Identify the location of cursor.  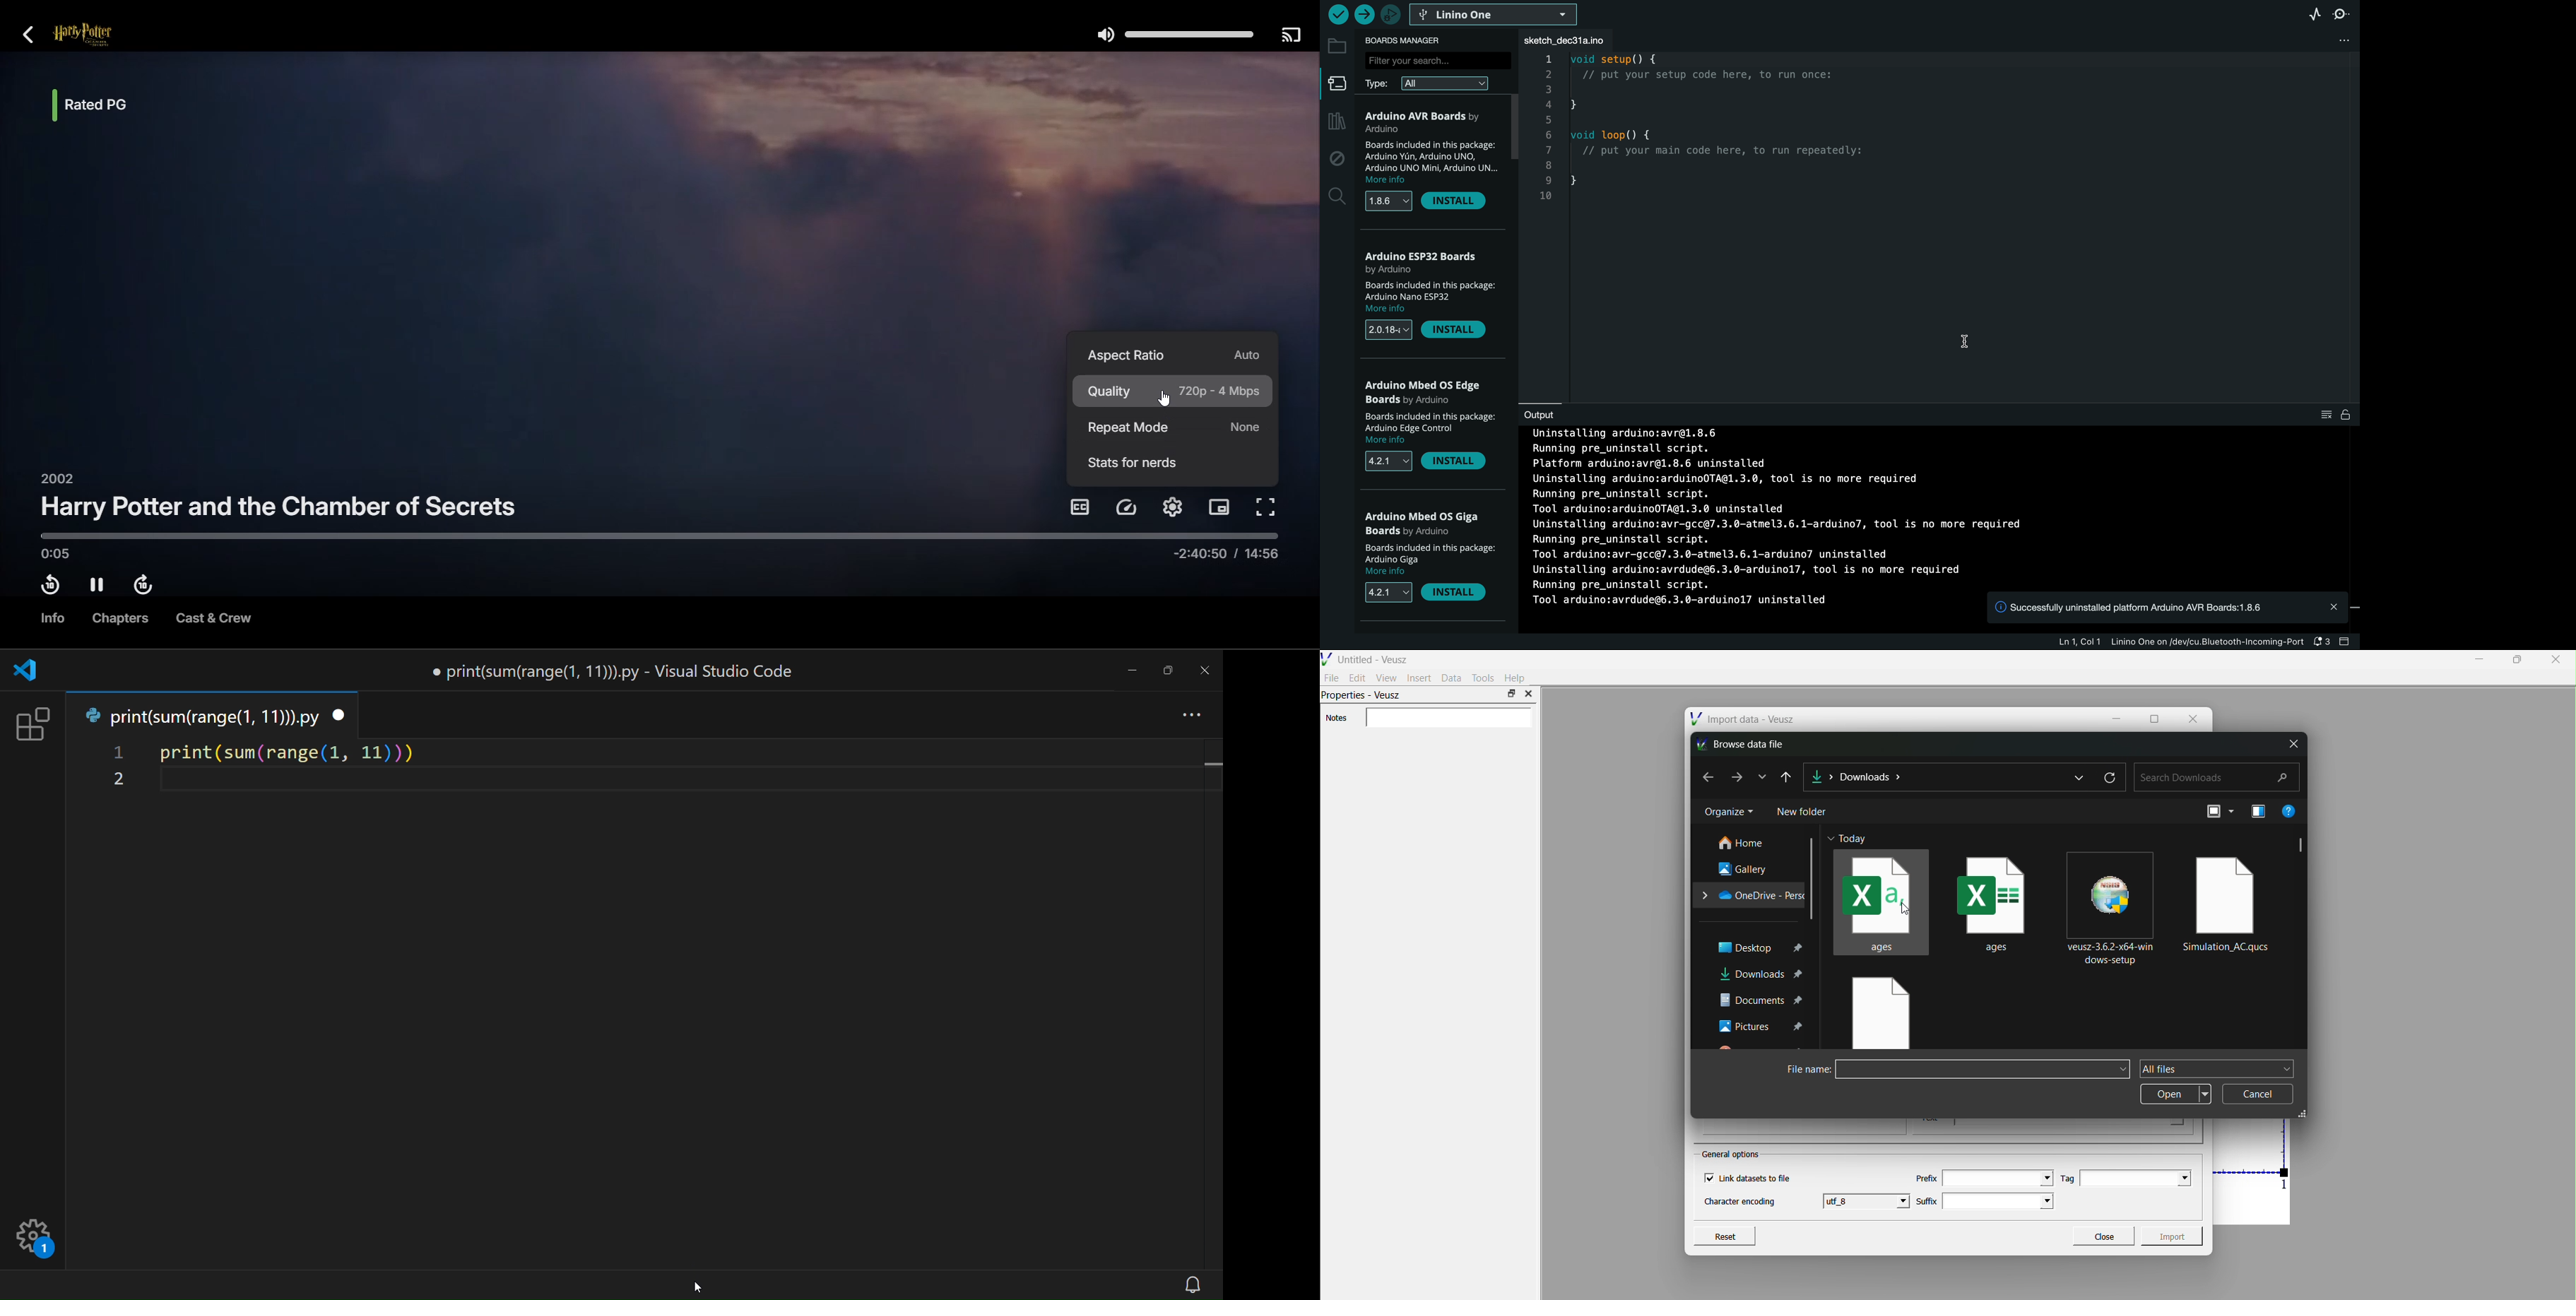
(1908, 910).